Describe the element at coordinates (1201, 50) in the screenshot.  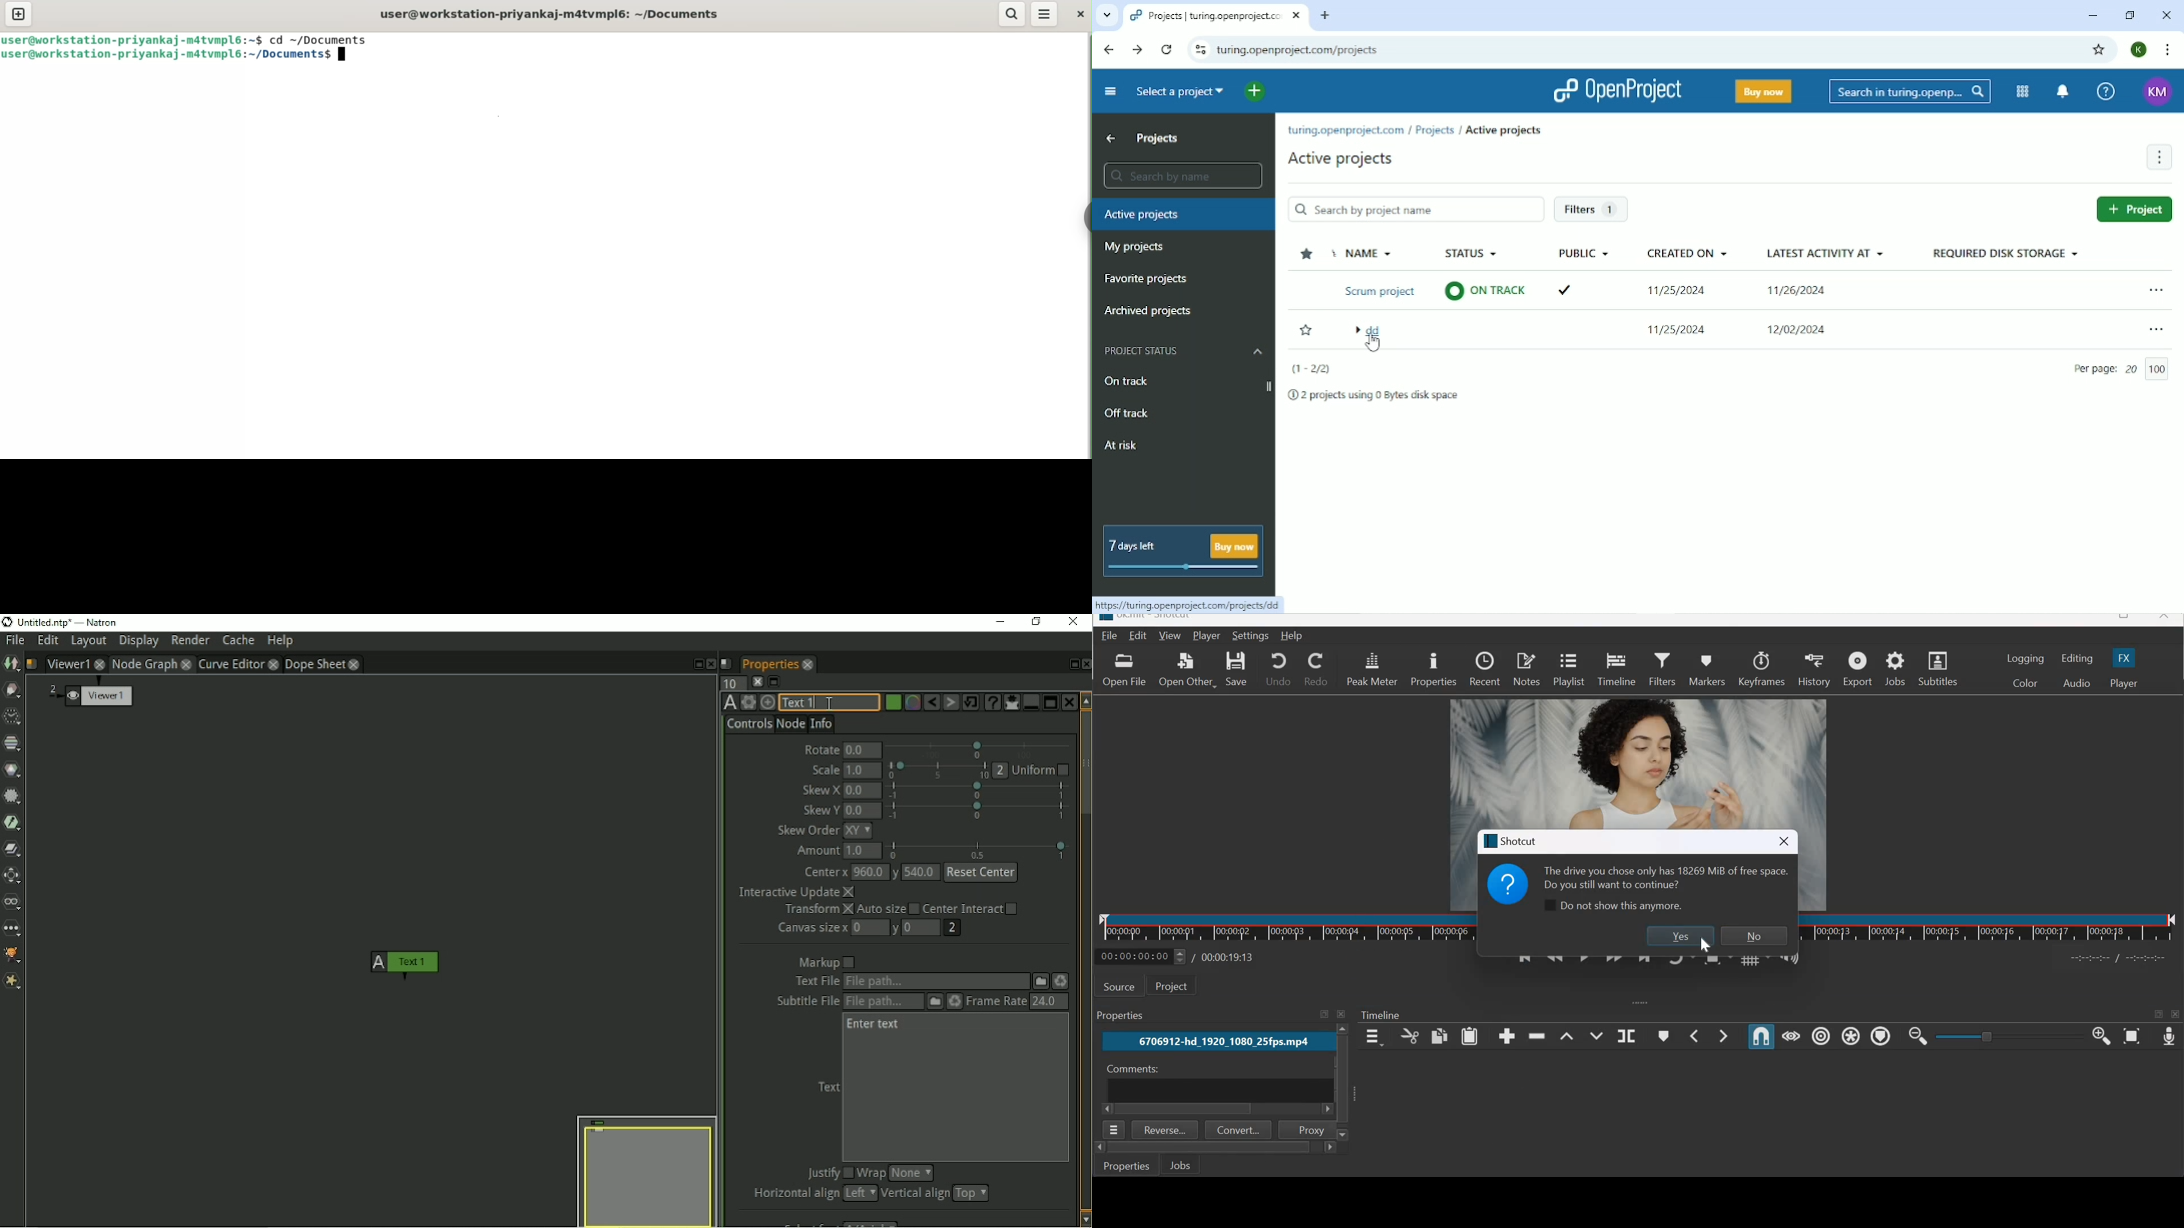
I see `View site information` at that location.